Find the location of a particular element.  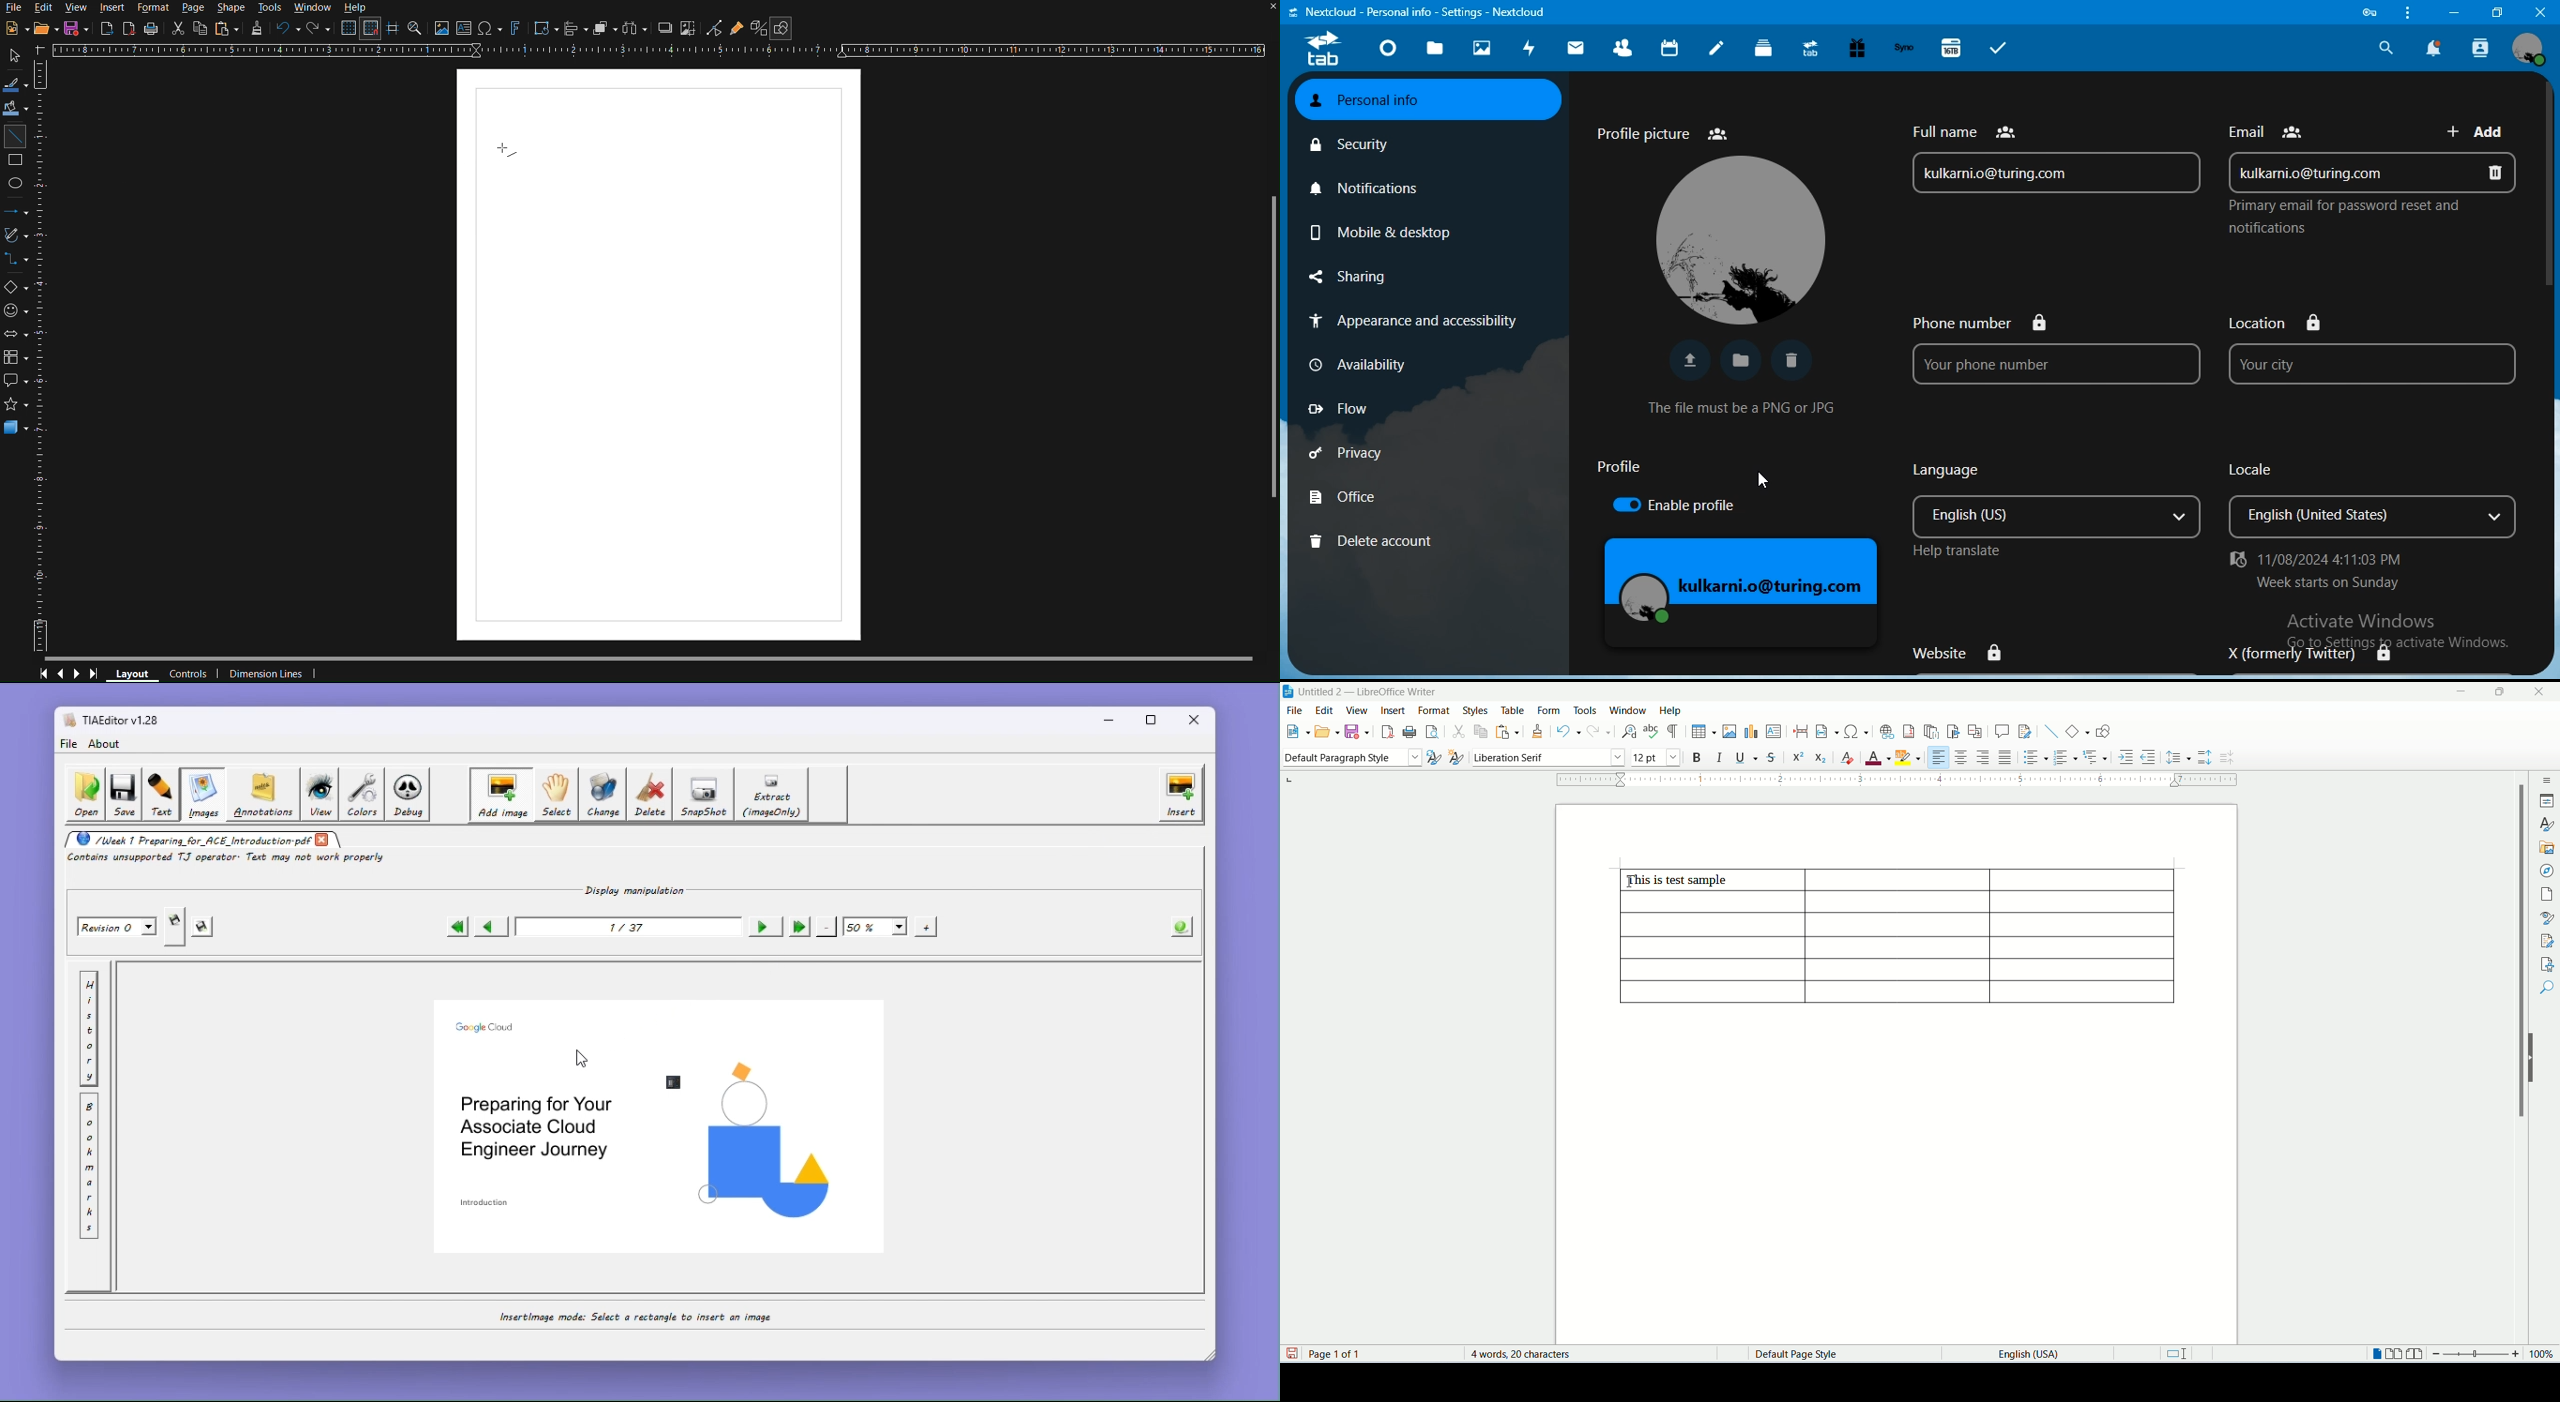

Tools is located at coordinates (270, 9).